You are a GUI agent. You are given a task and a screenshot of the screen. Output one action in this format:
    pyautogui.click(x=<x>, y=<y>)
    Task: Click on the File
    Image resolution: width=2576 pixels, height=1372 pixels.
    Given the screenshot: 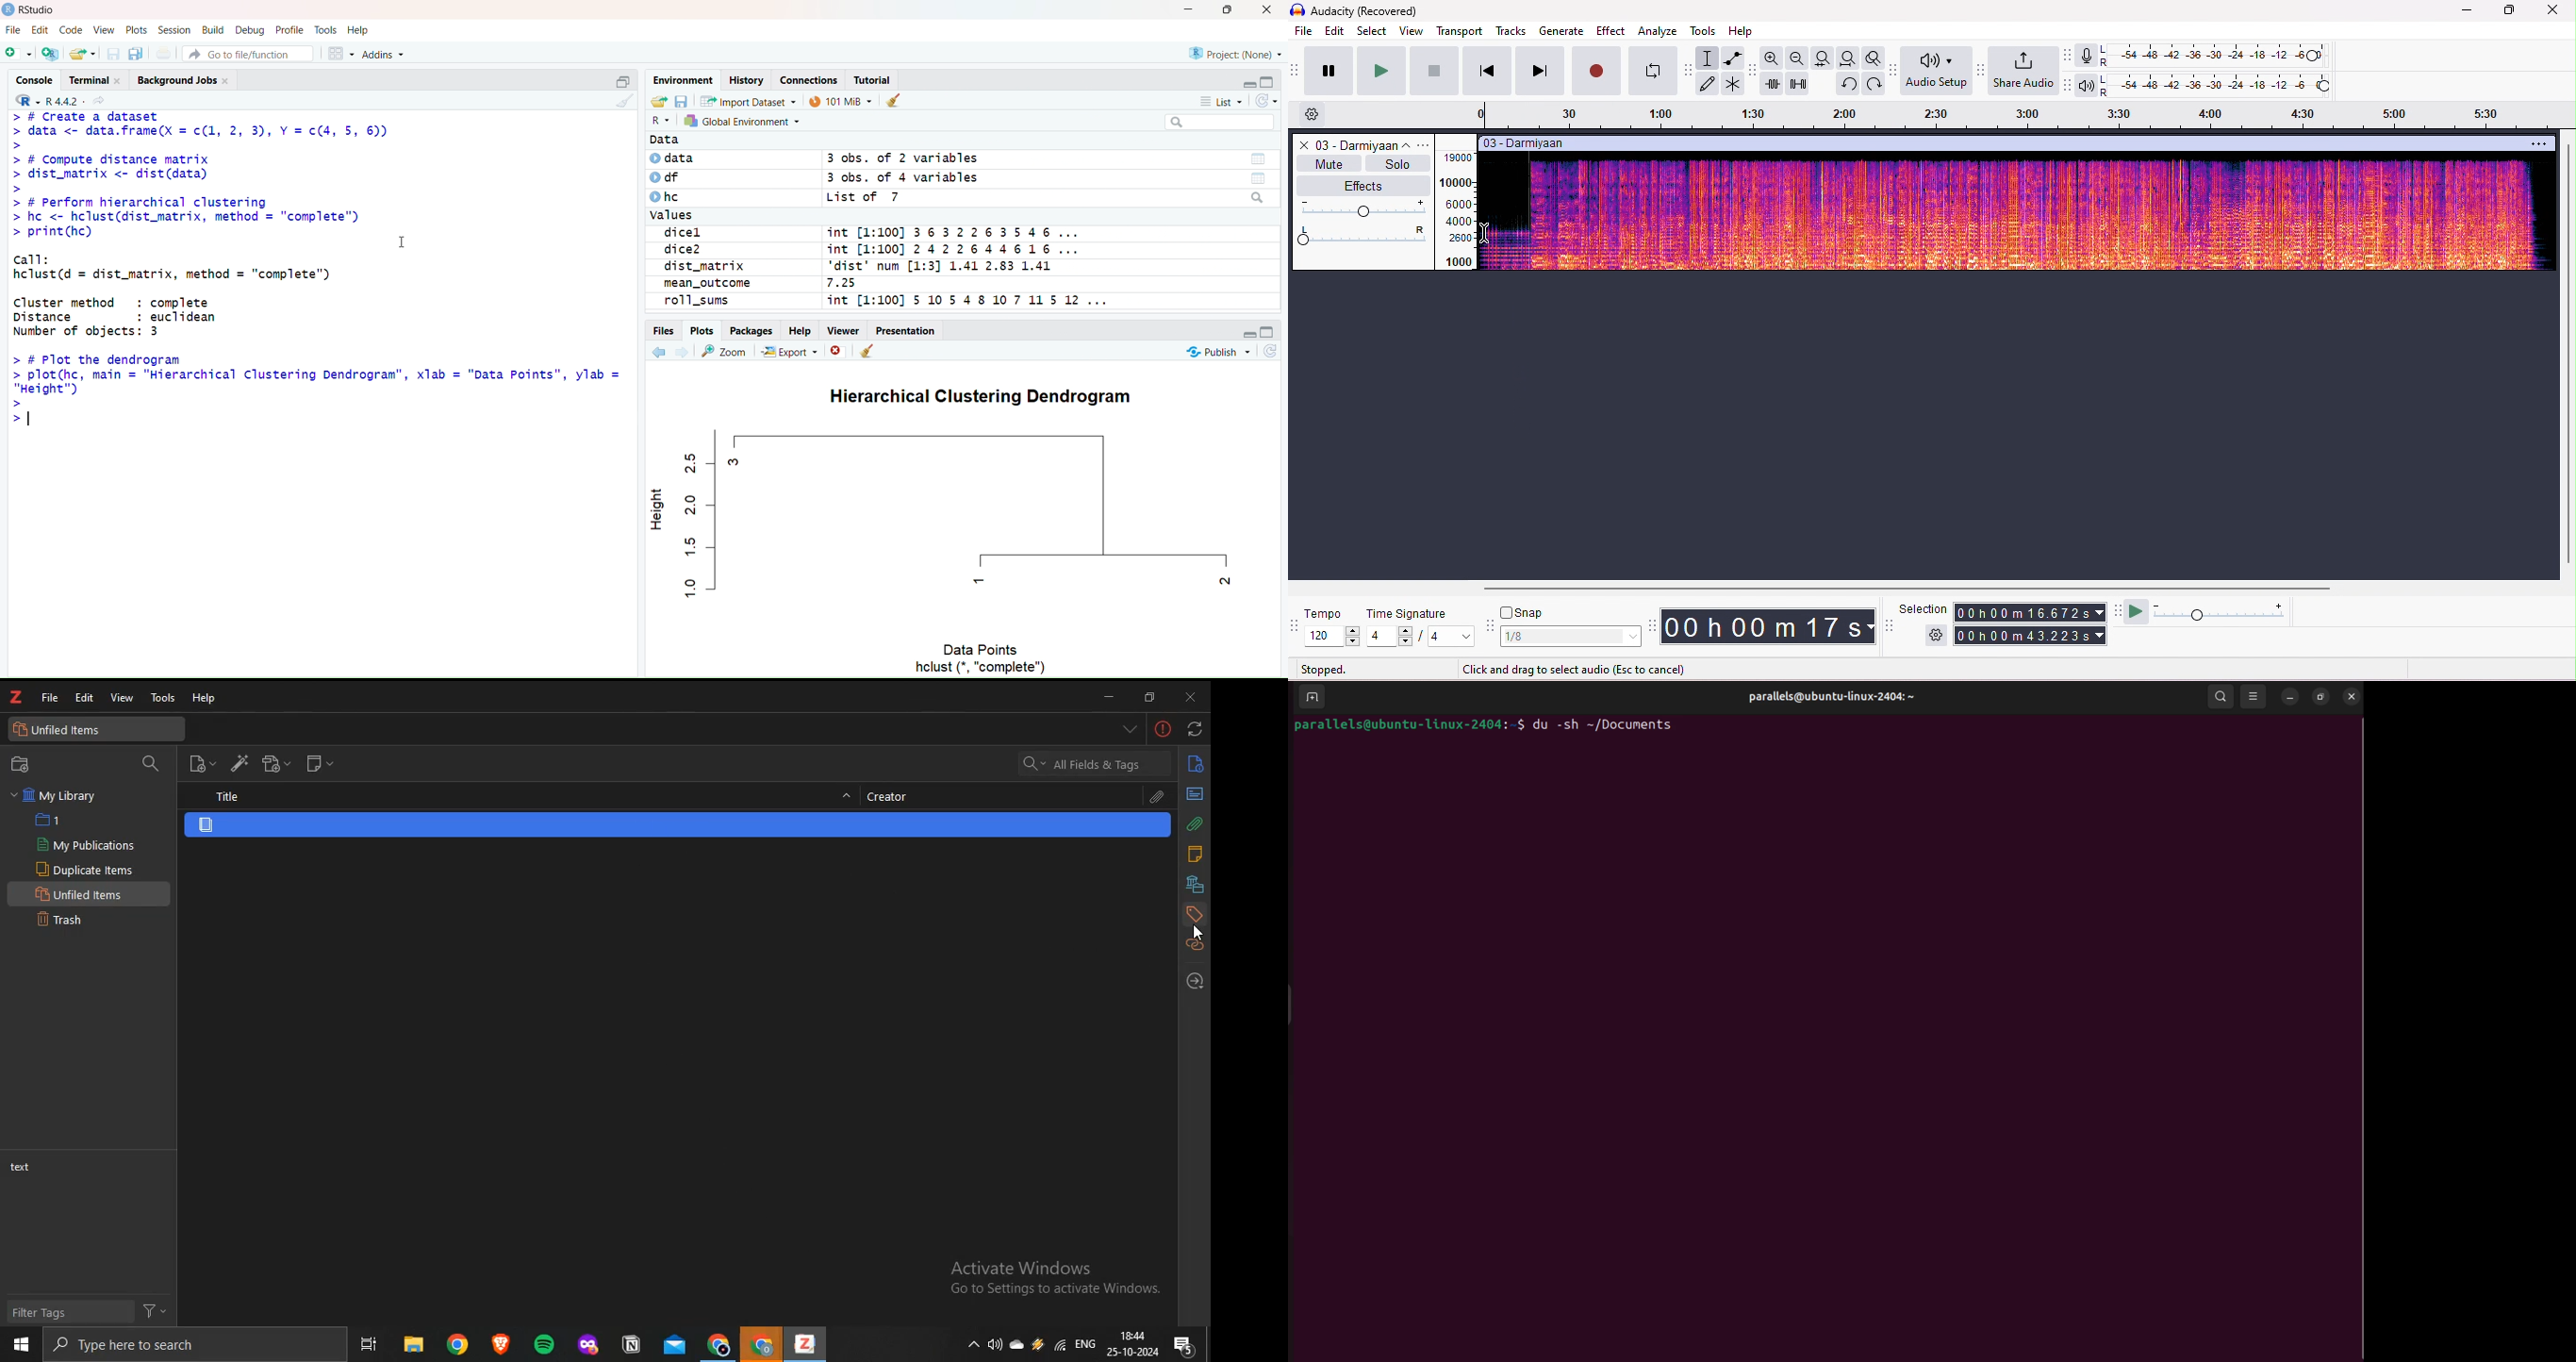 What is the action you would take?
    pyautogui.click(x=11, y=29)
    